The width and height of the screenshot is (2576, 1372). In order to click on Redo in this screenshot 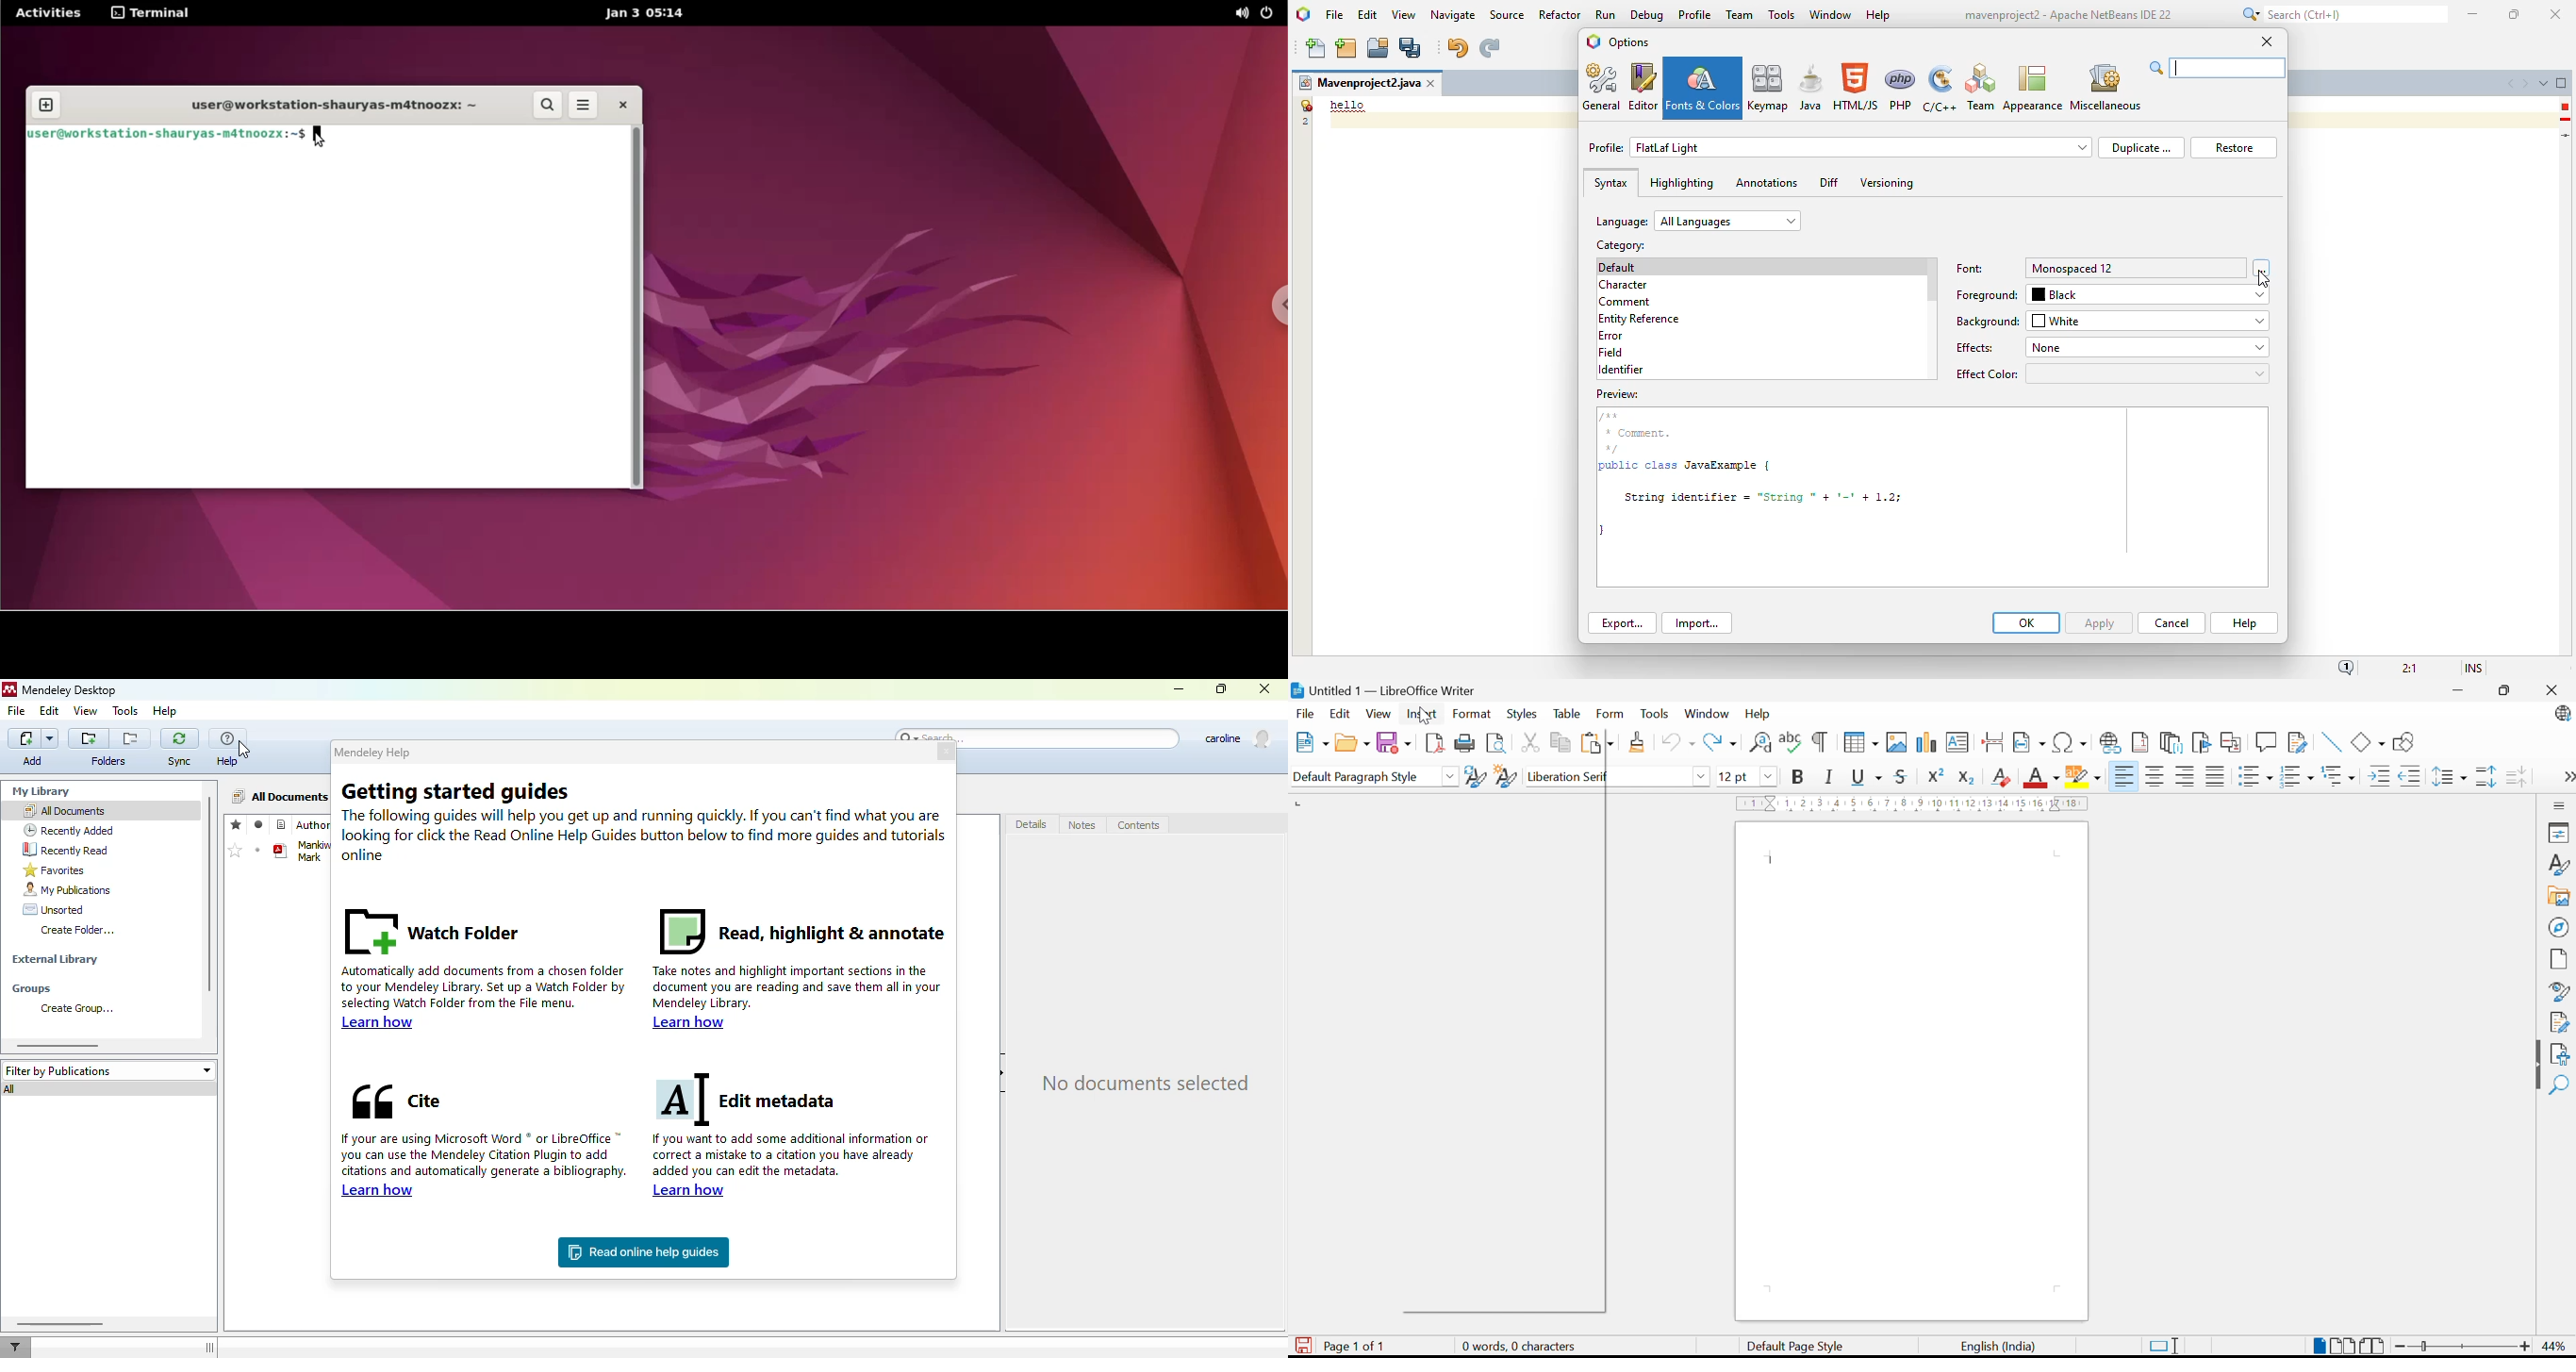, I will do `click(1721, 743)`.